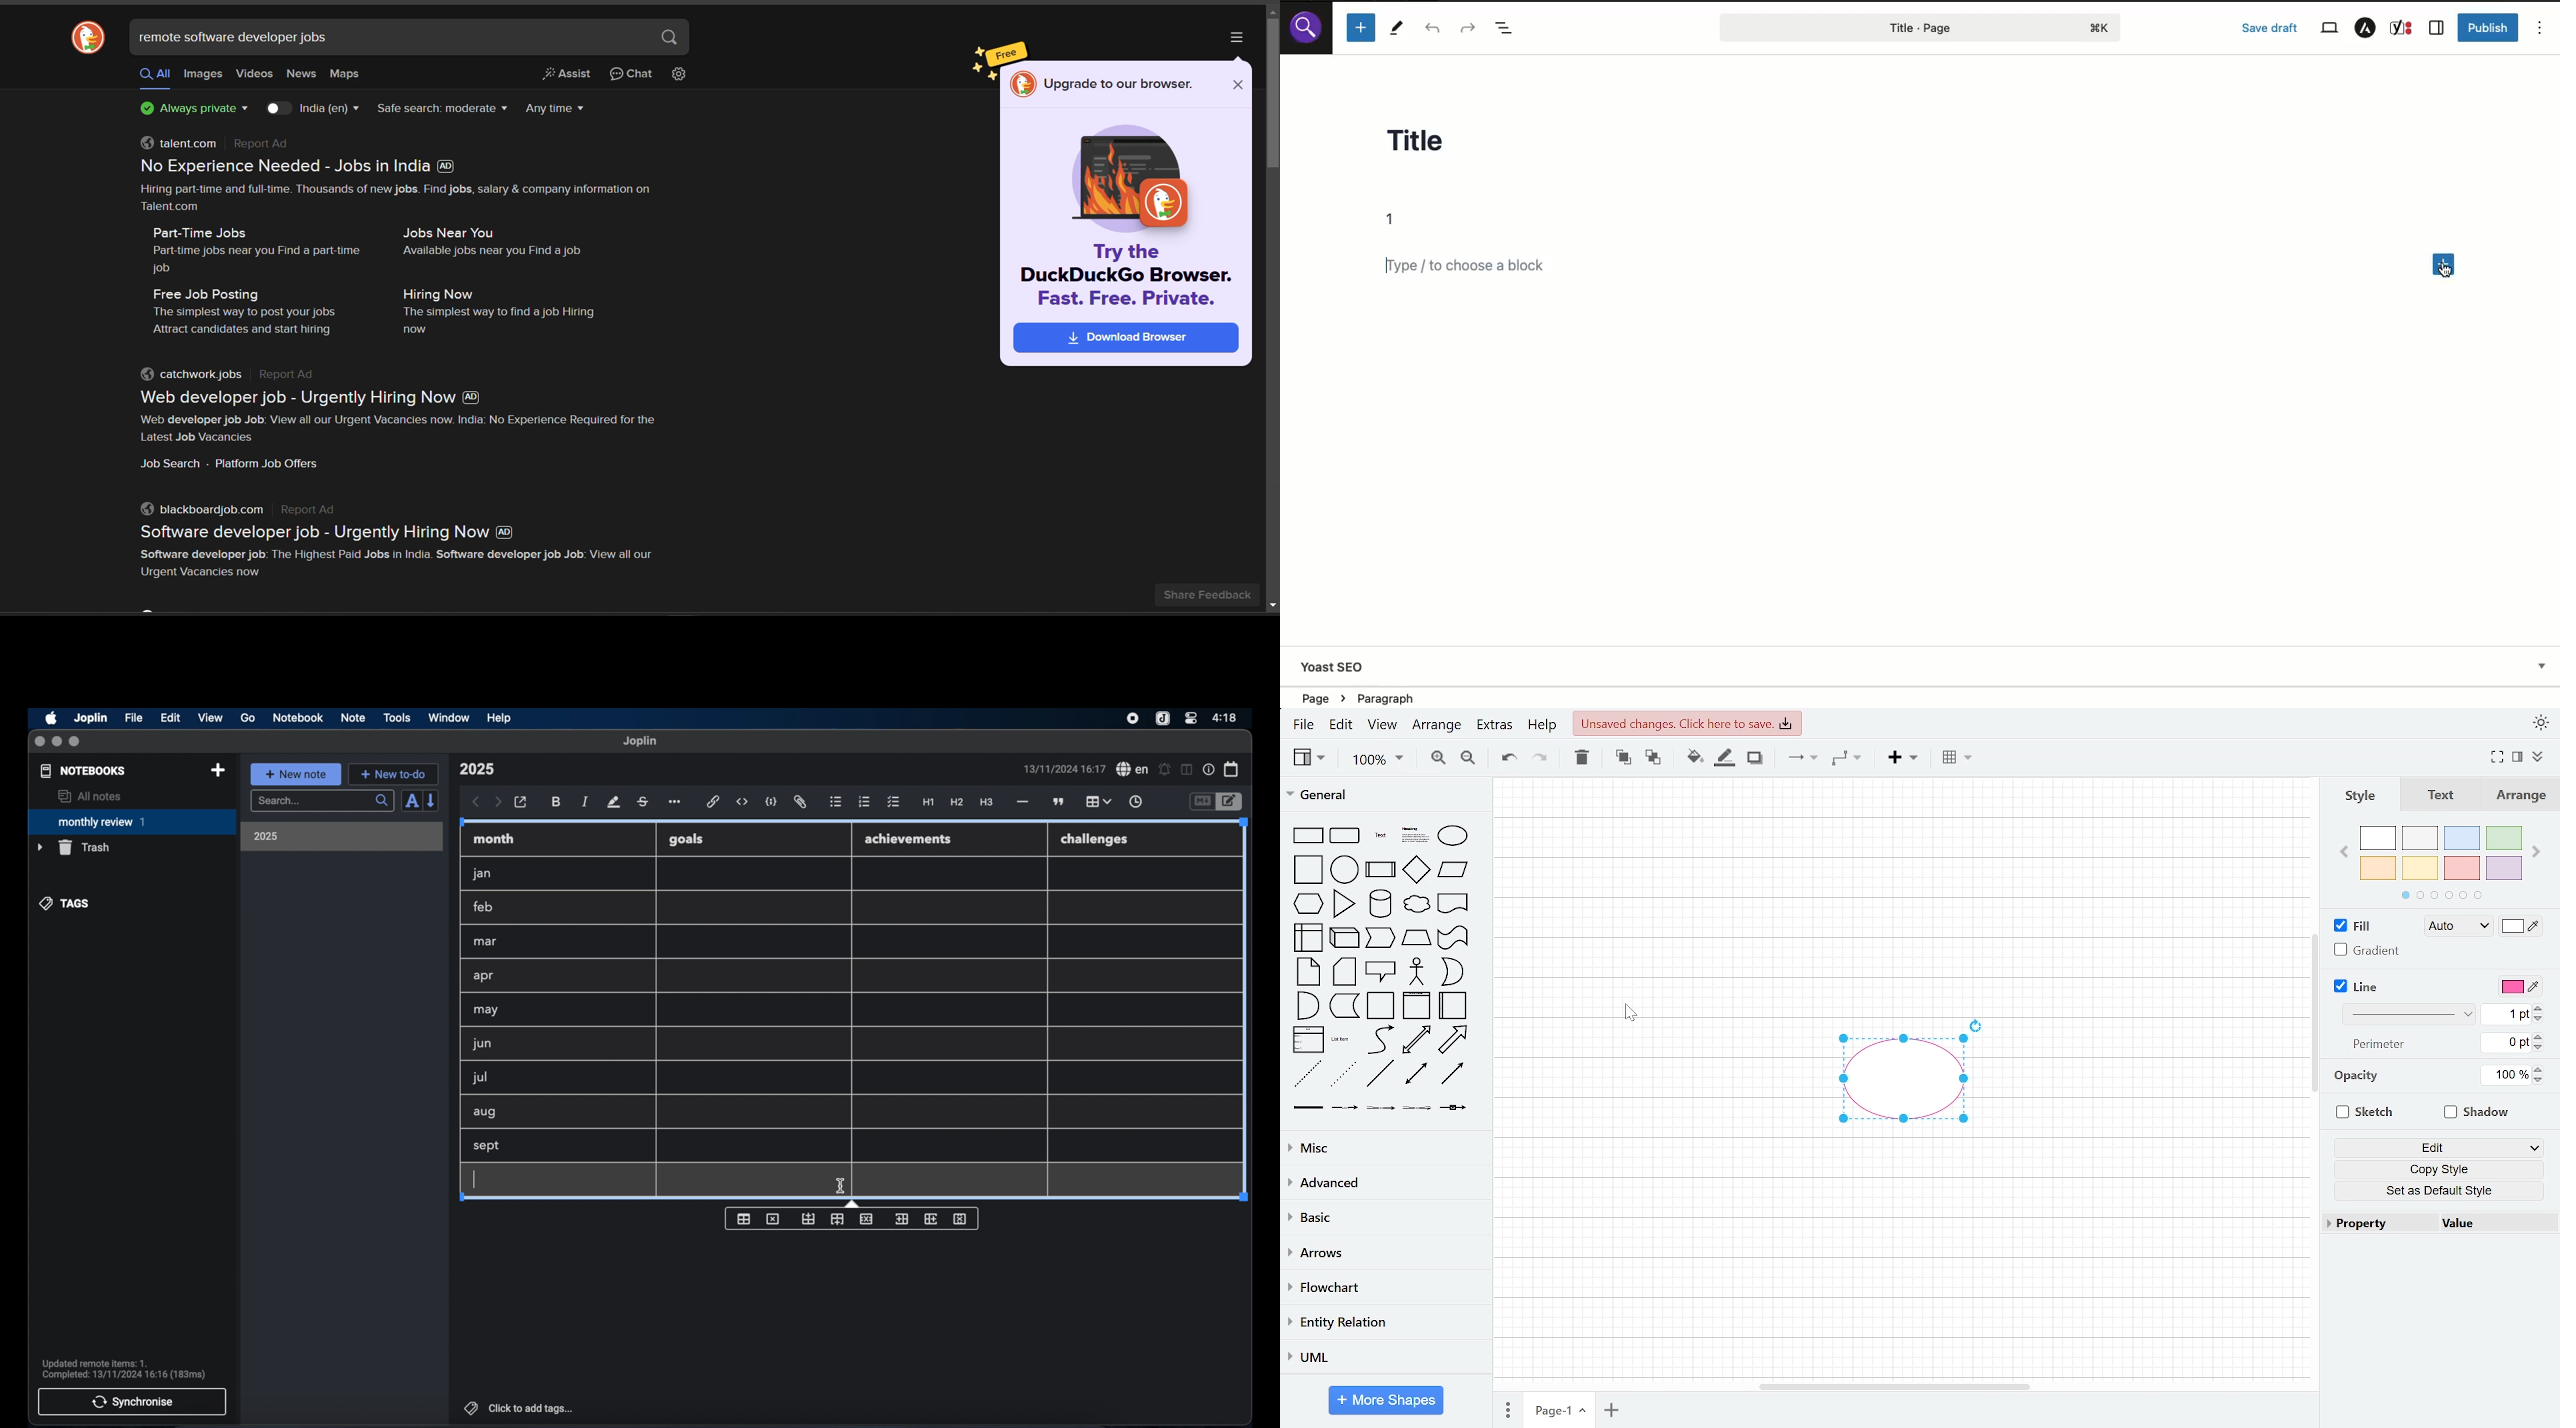 Image resolution: width=2576 pixels, height=1428 pixels. I want to click on Joplin, so click(92, 719).